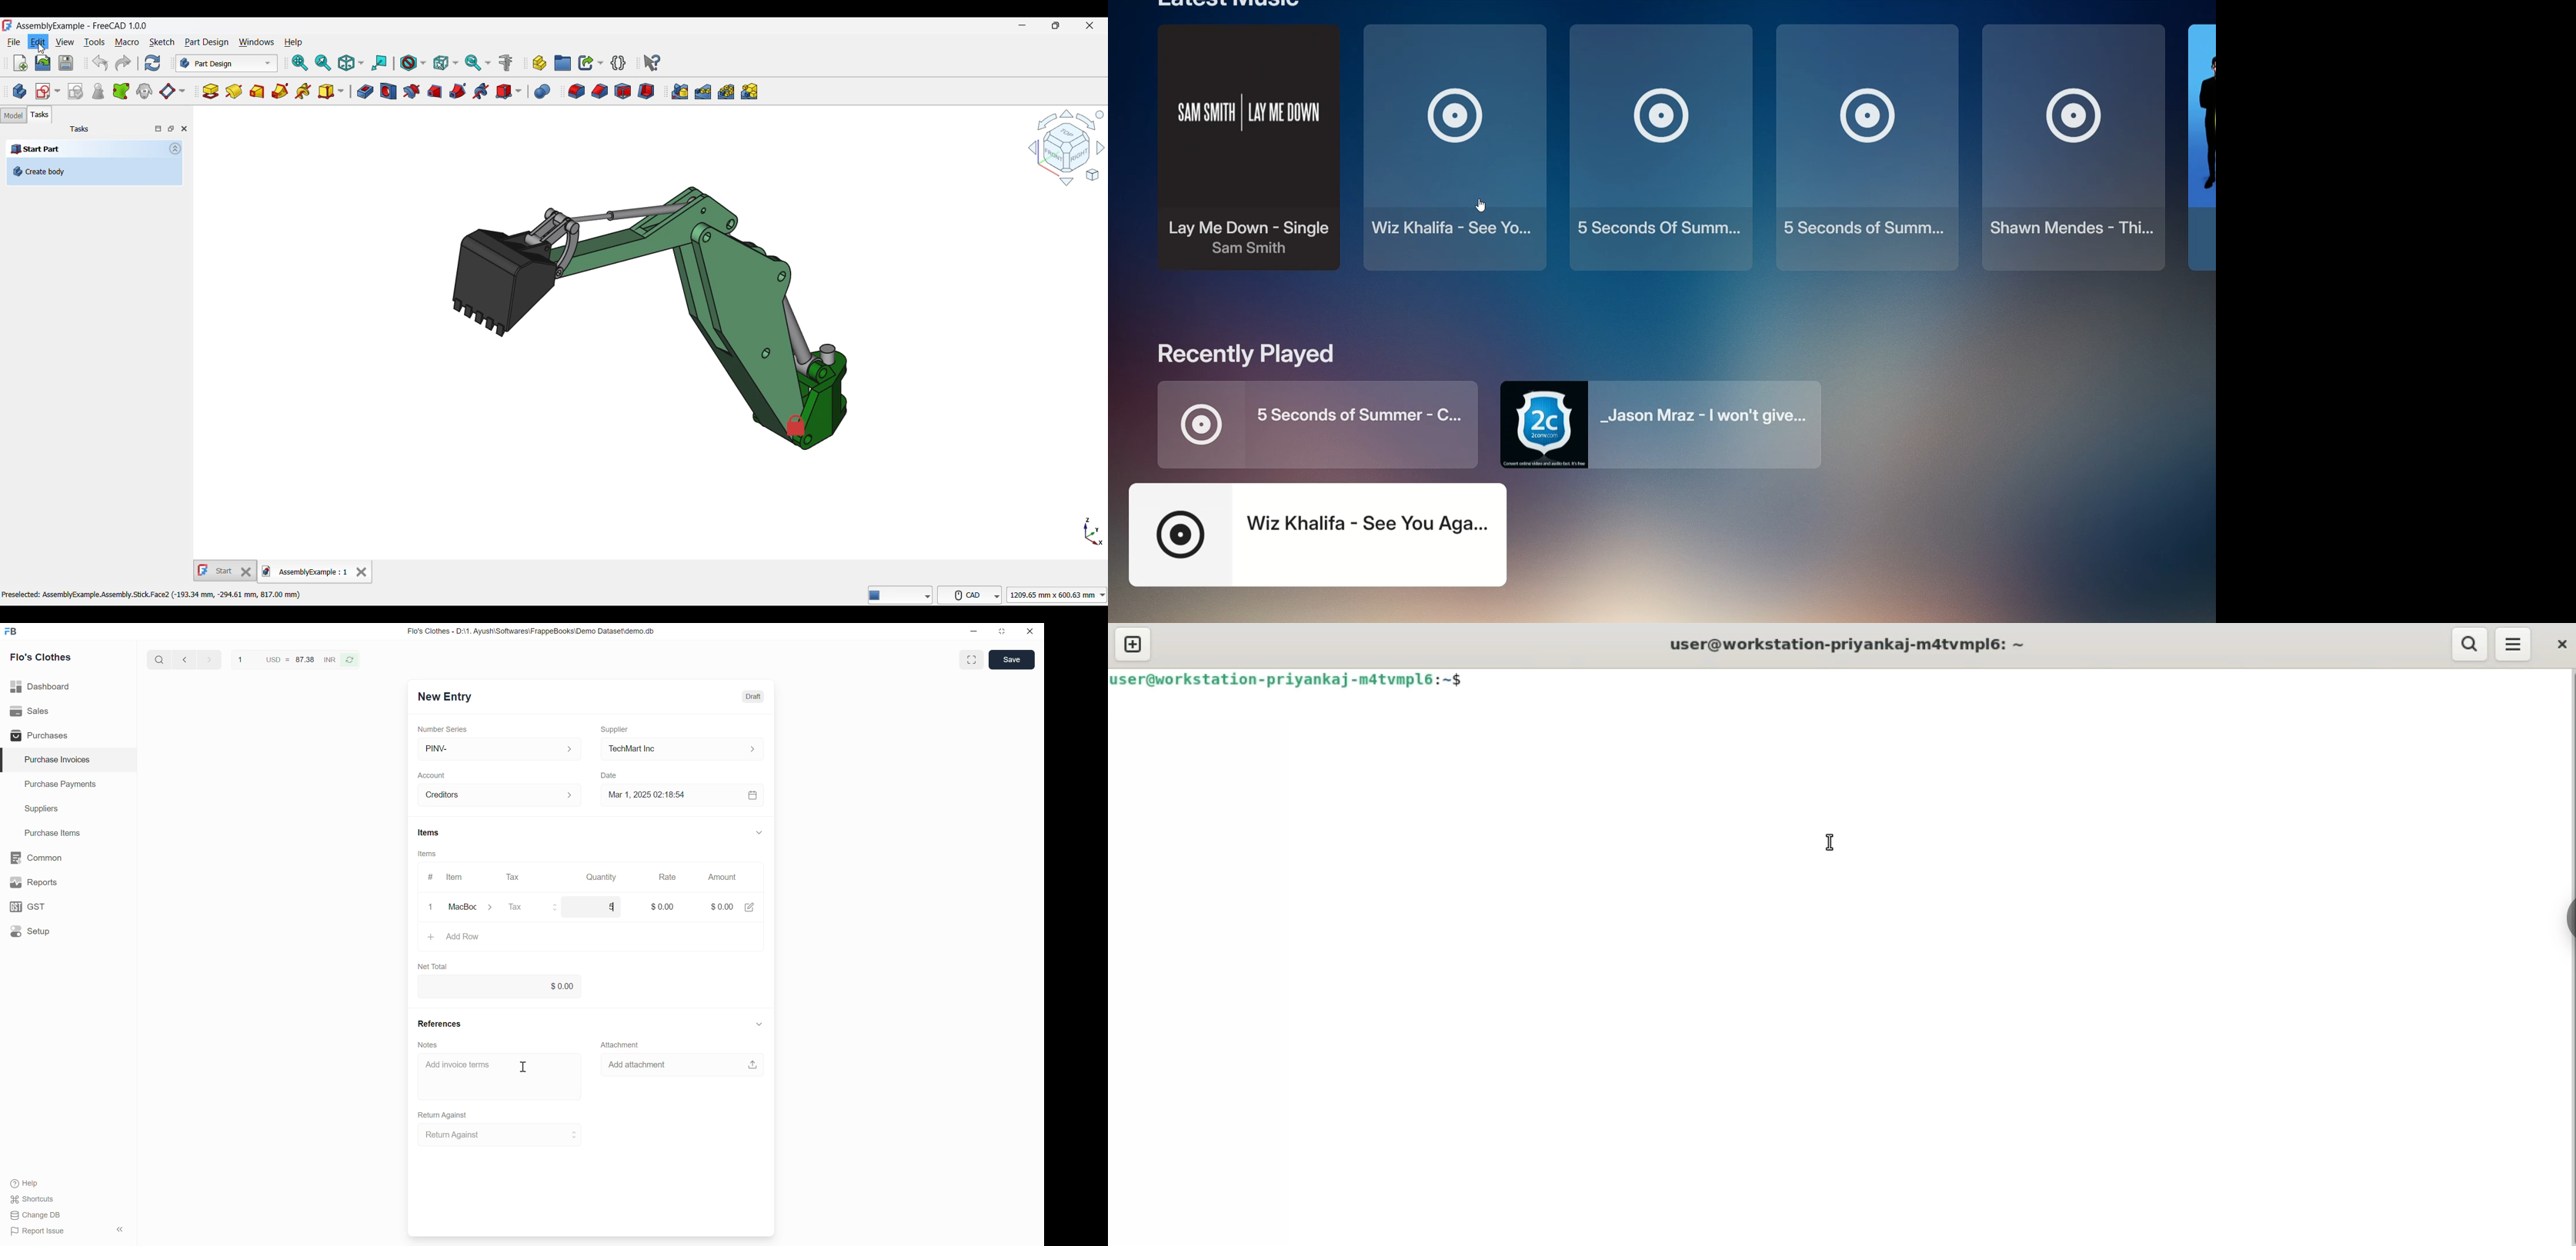 The height and width of the screenshot is (1260, 2576). I want to click on PINV-, so click(499, 749).